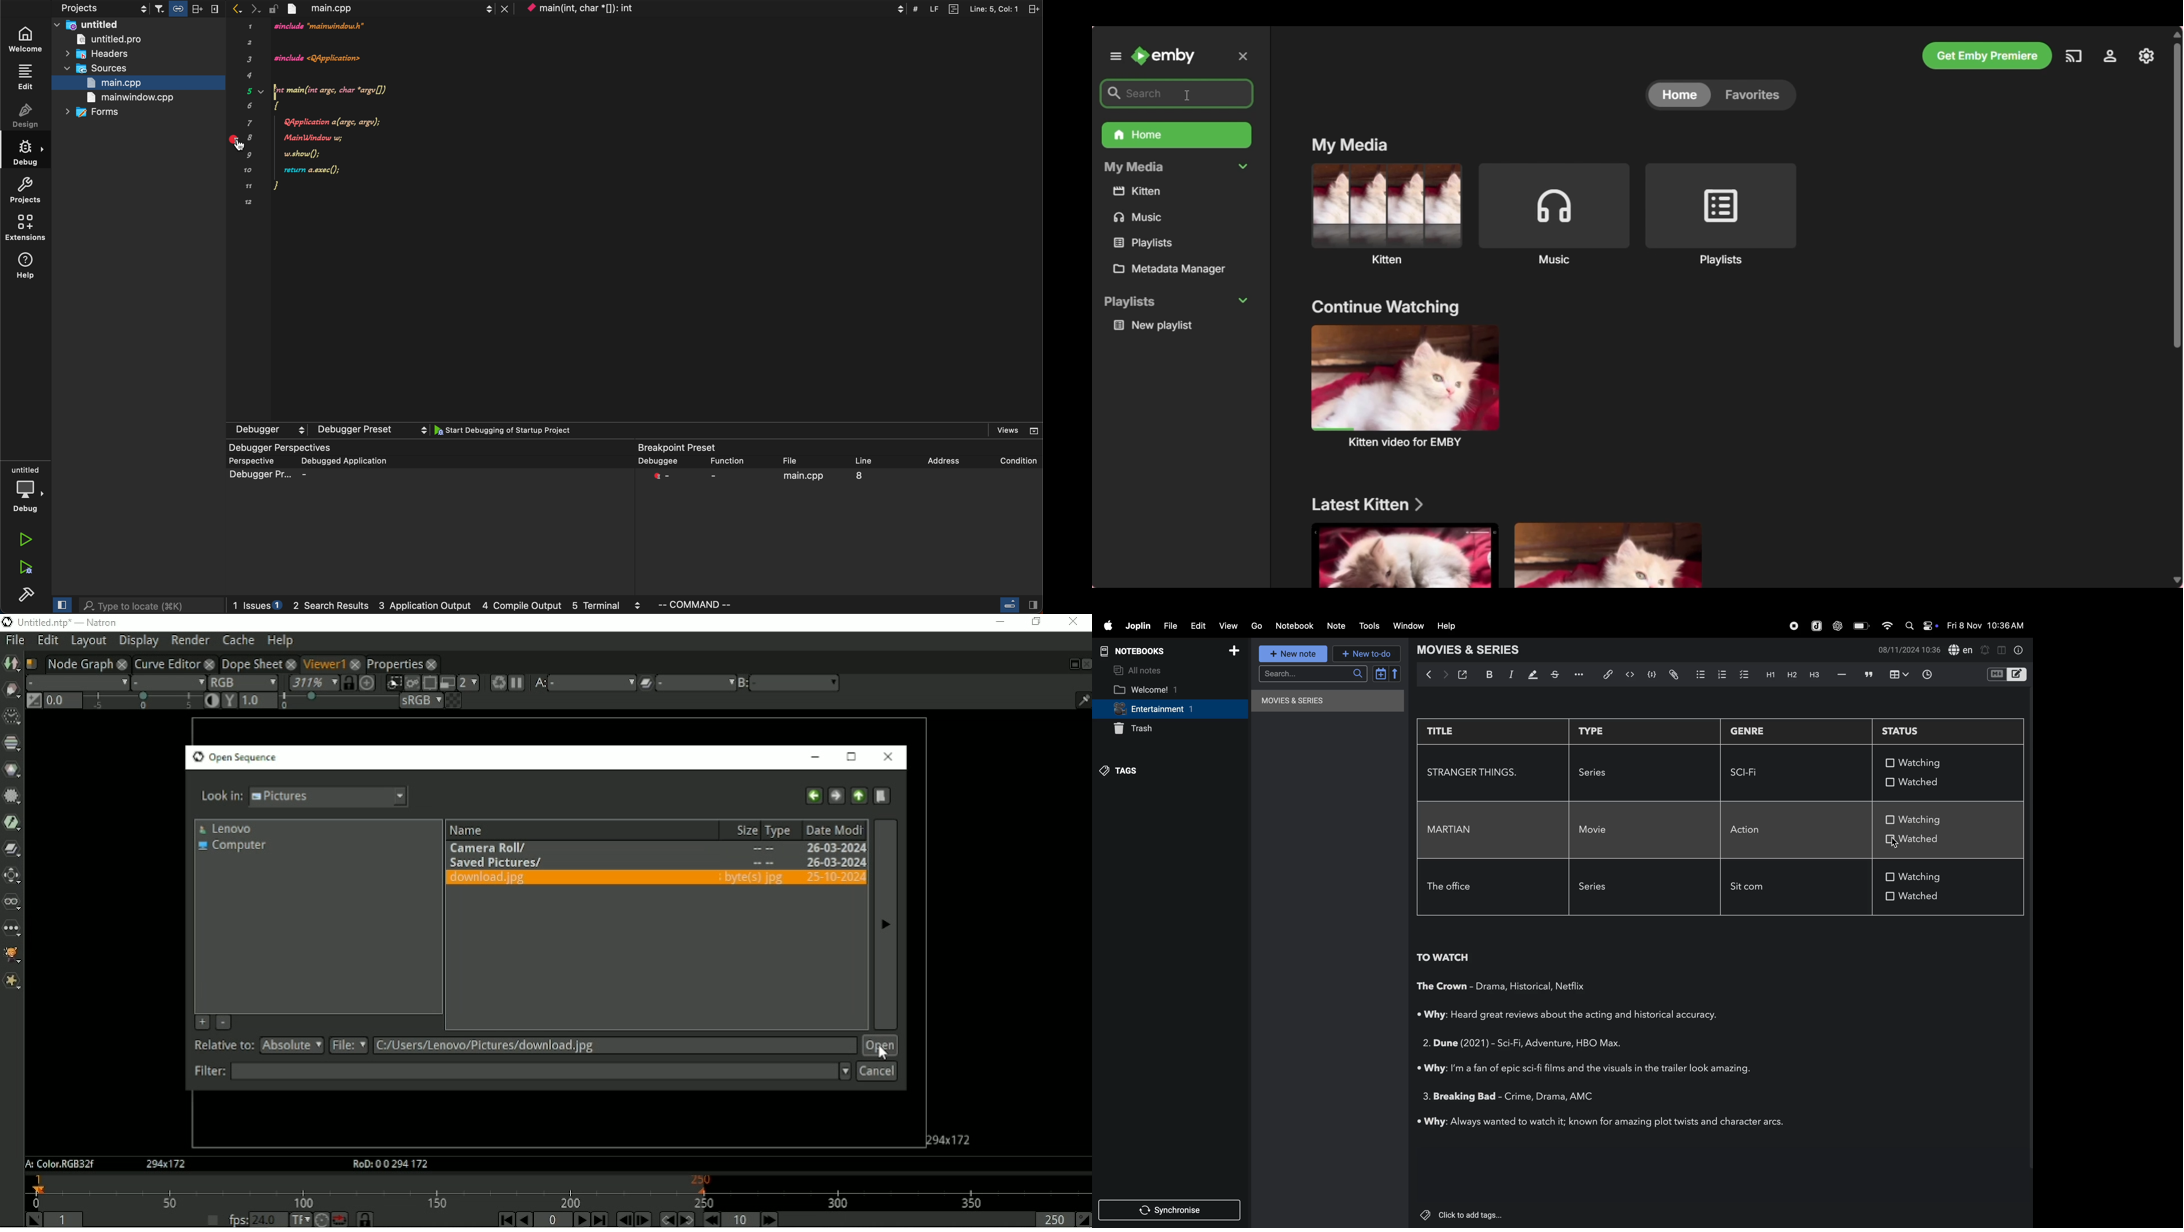  Describe the element at coordinates (726, 605) in the screenshot. I see `command` at that location.